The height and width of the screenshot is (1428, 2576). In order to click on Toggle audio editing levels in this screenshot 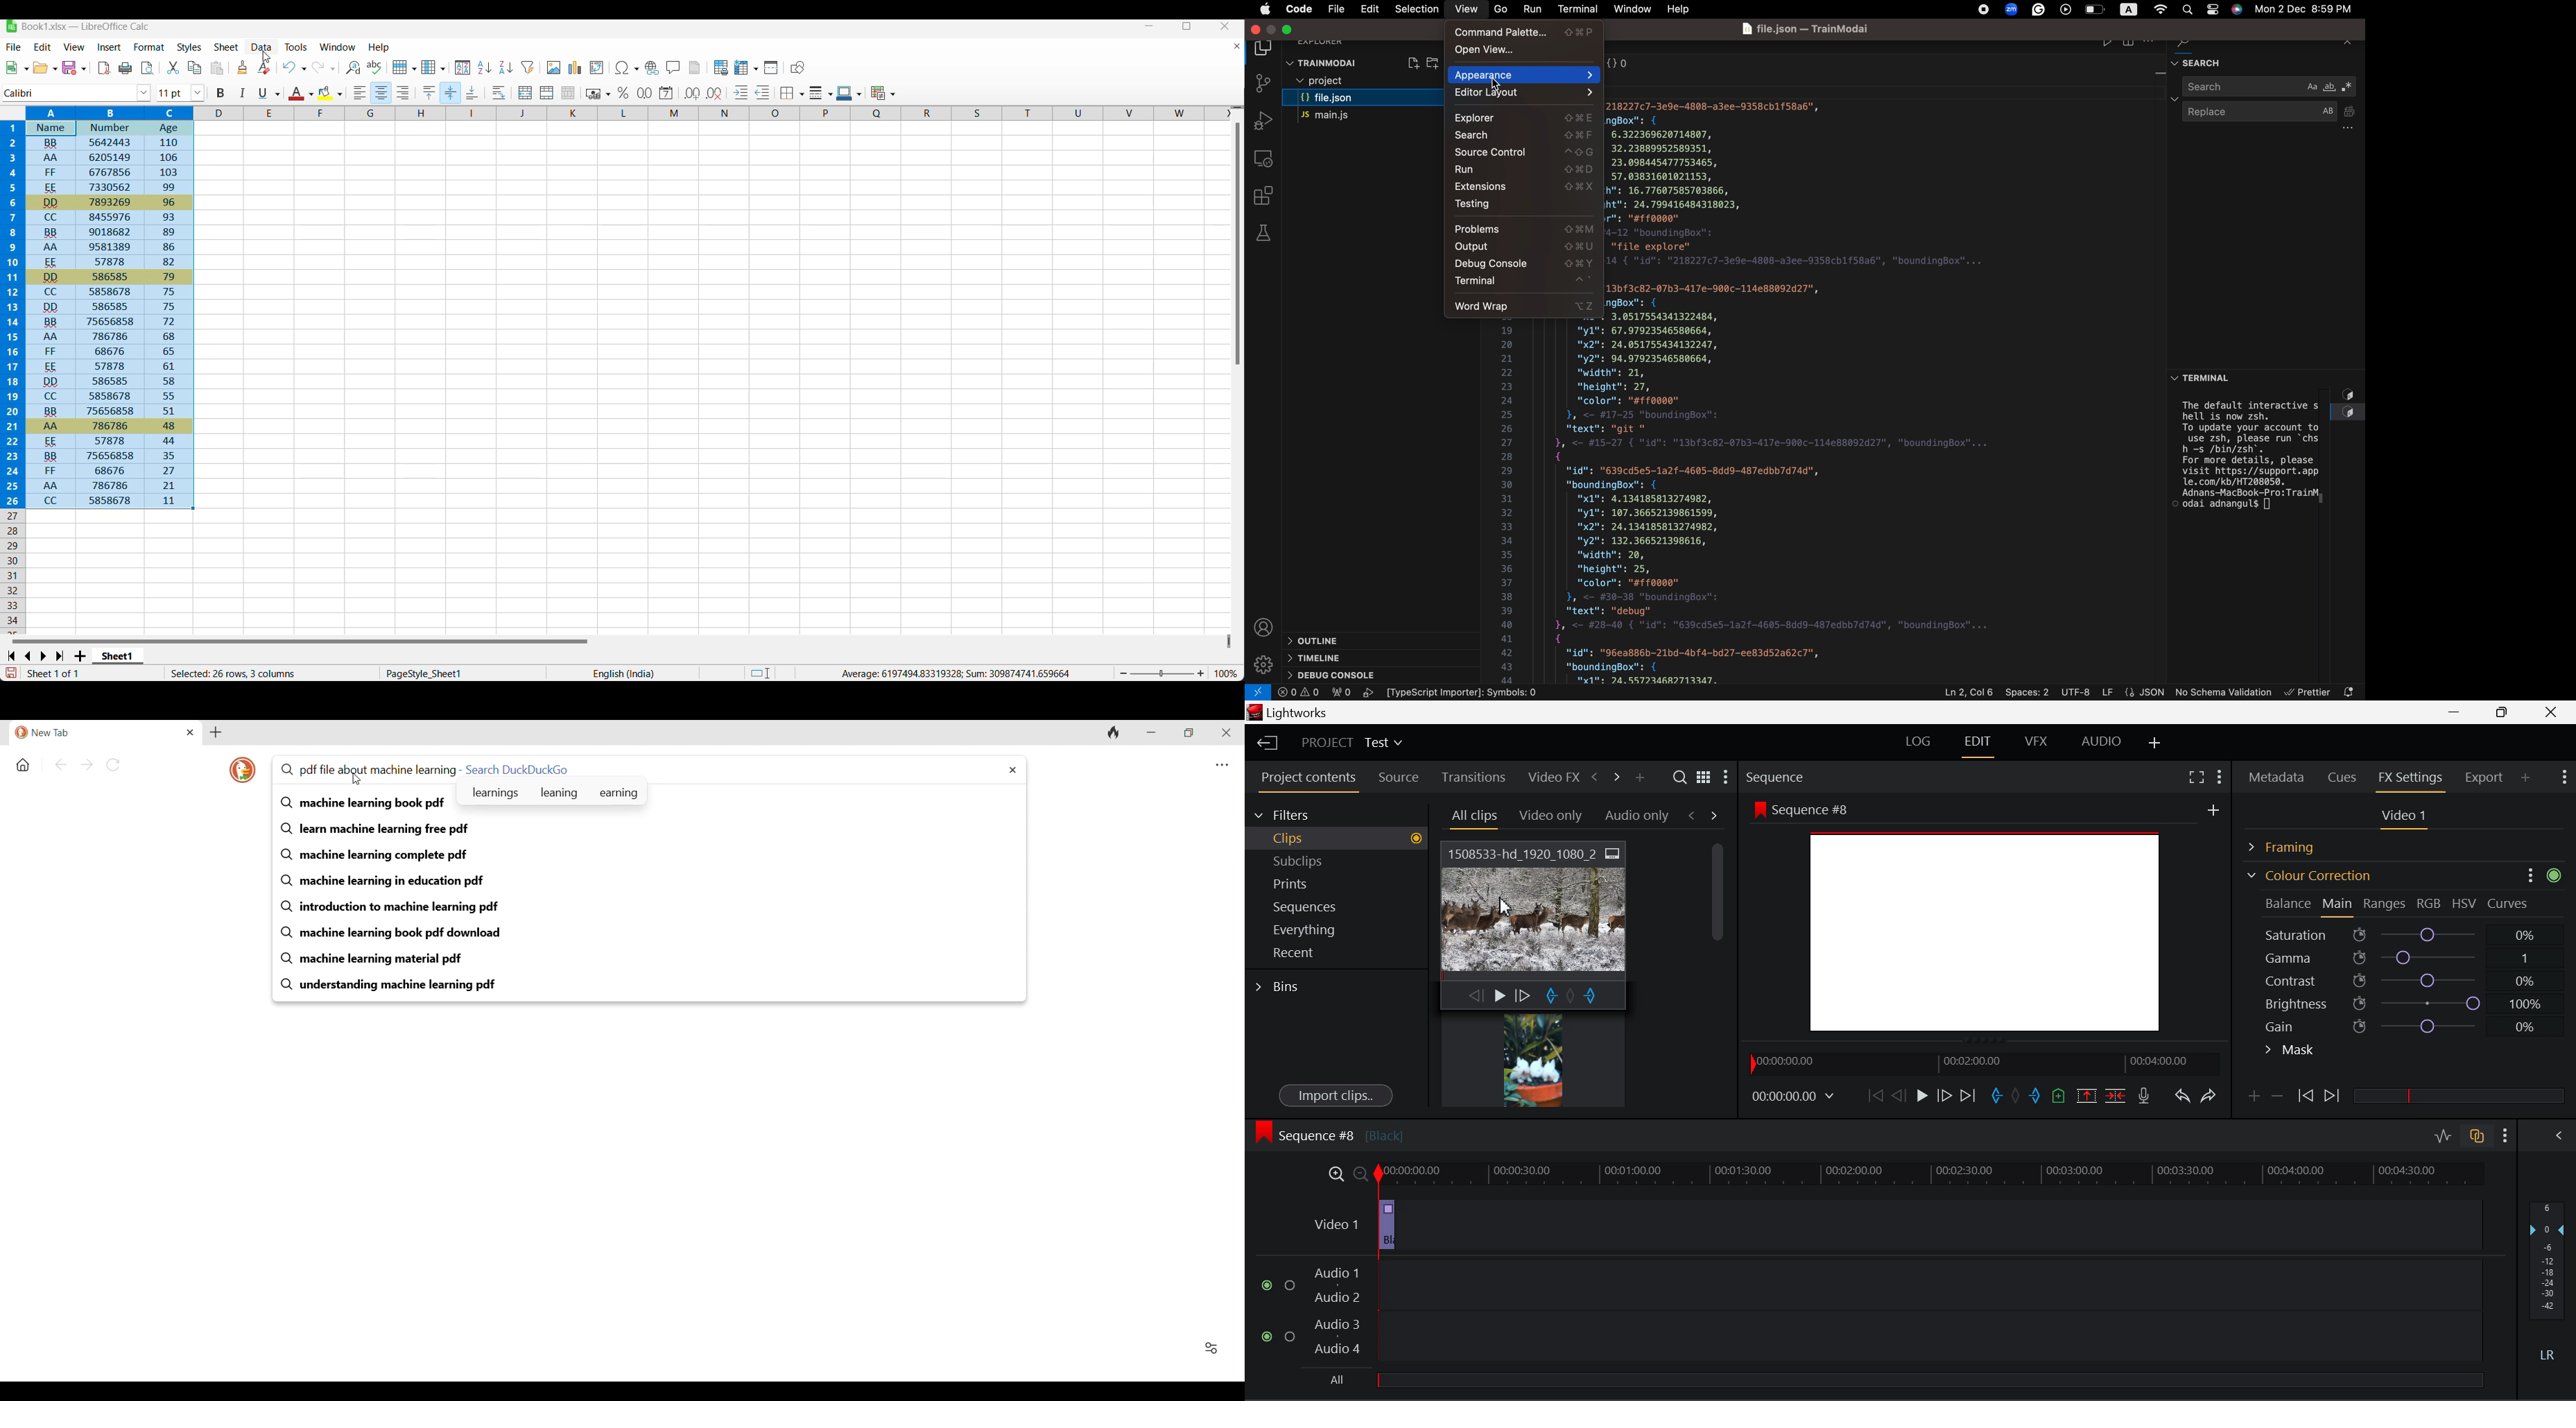, I will do `click(2444, 1134)`.